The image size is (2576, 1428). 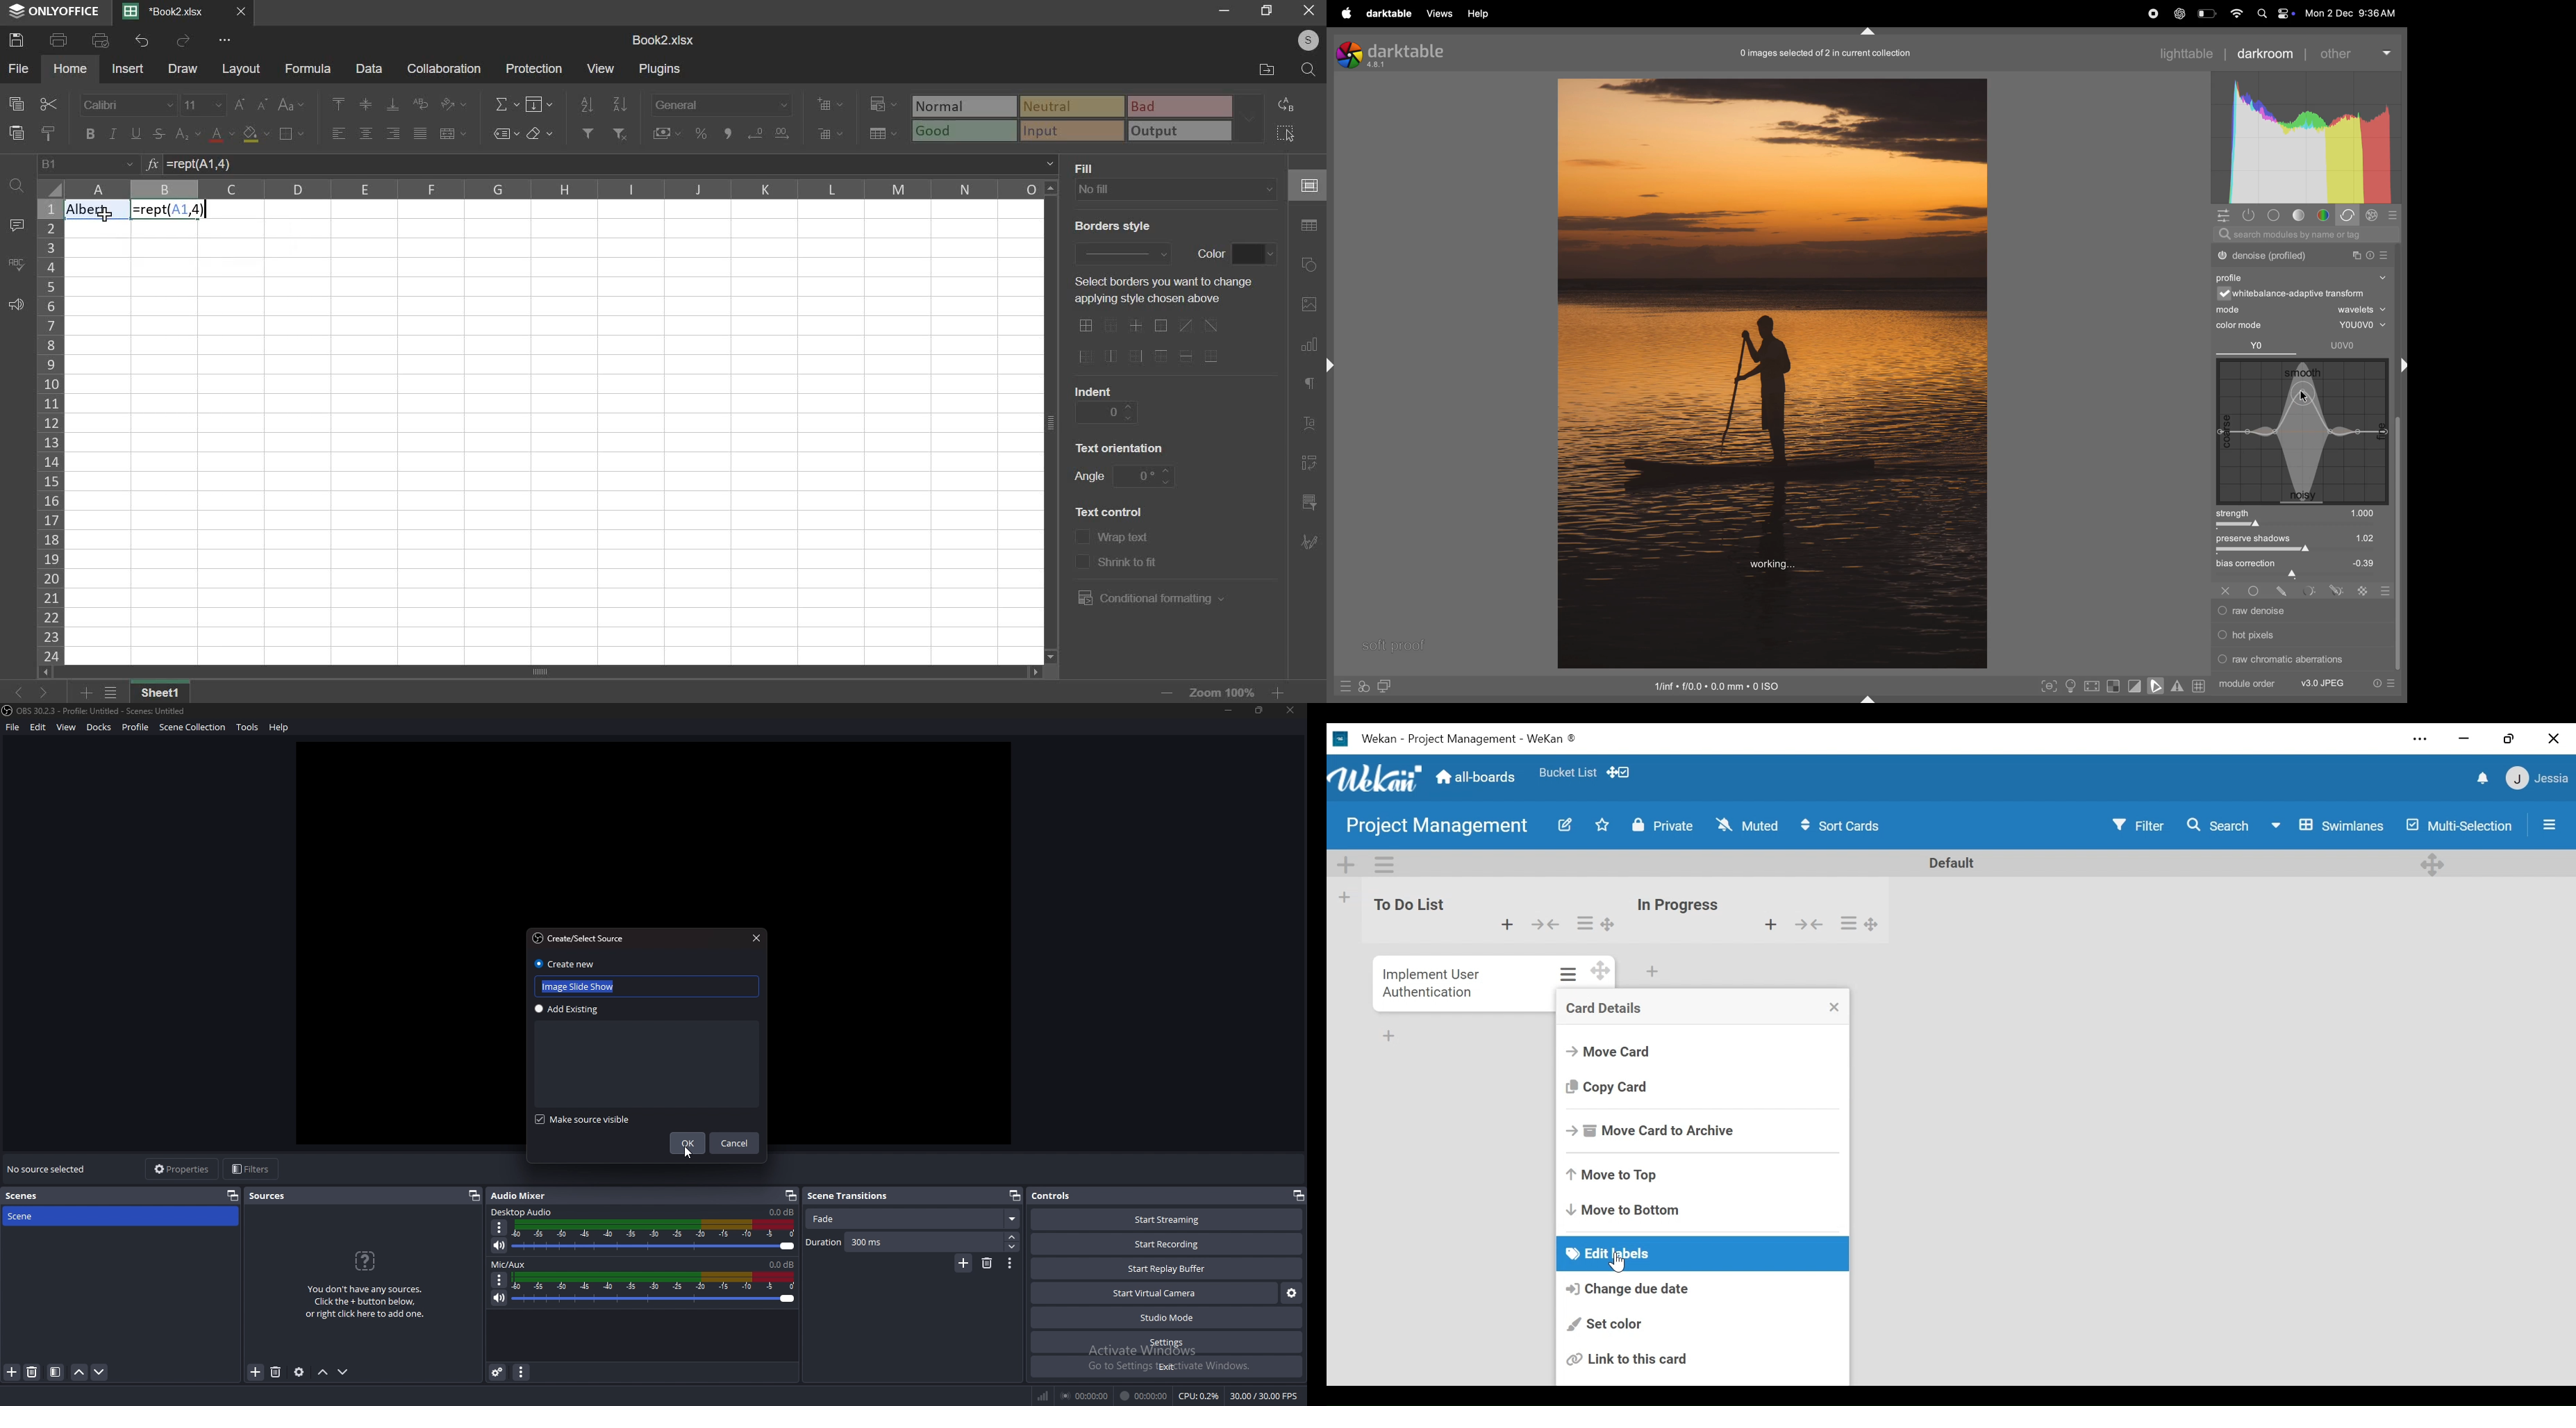 I want to click on cancel, so click(x=736, y=1144).